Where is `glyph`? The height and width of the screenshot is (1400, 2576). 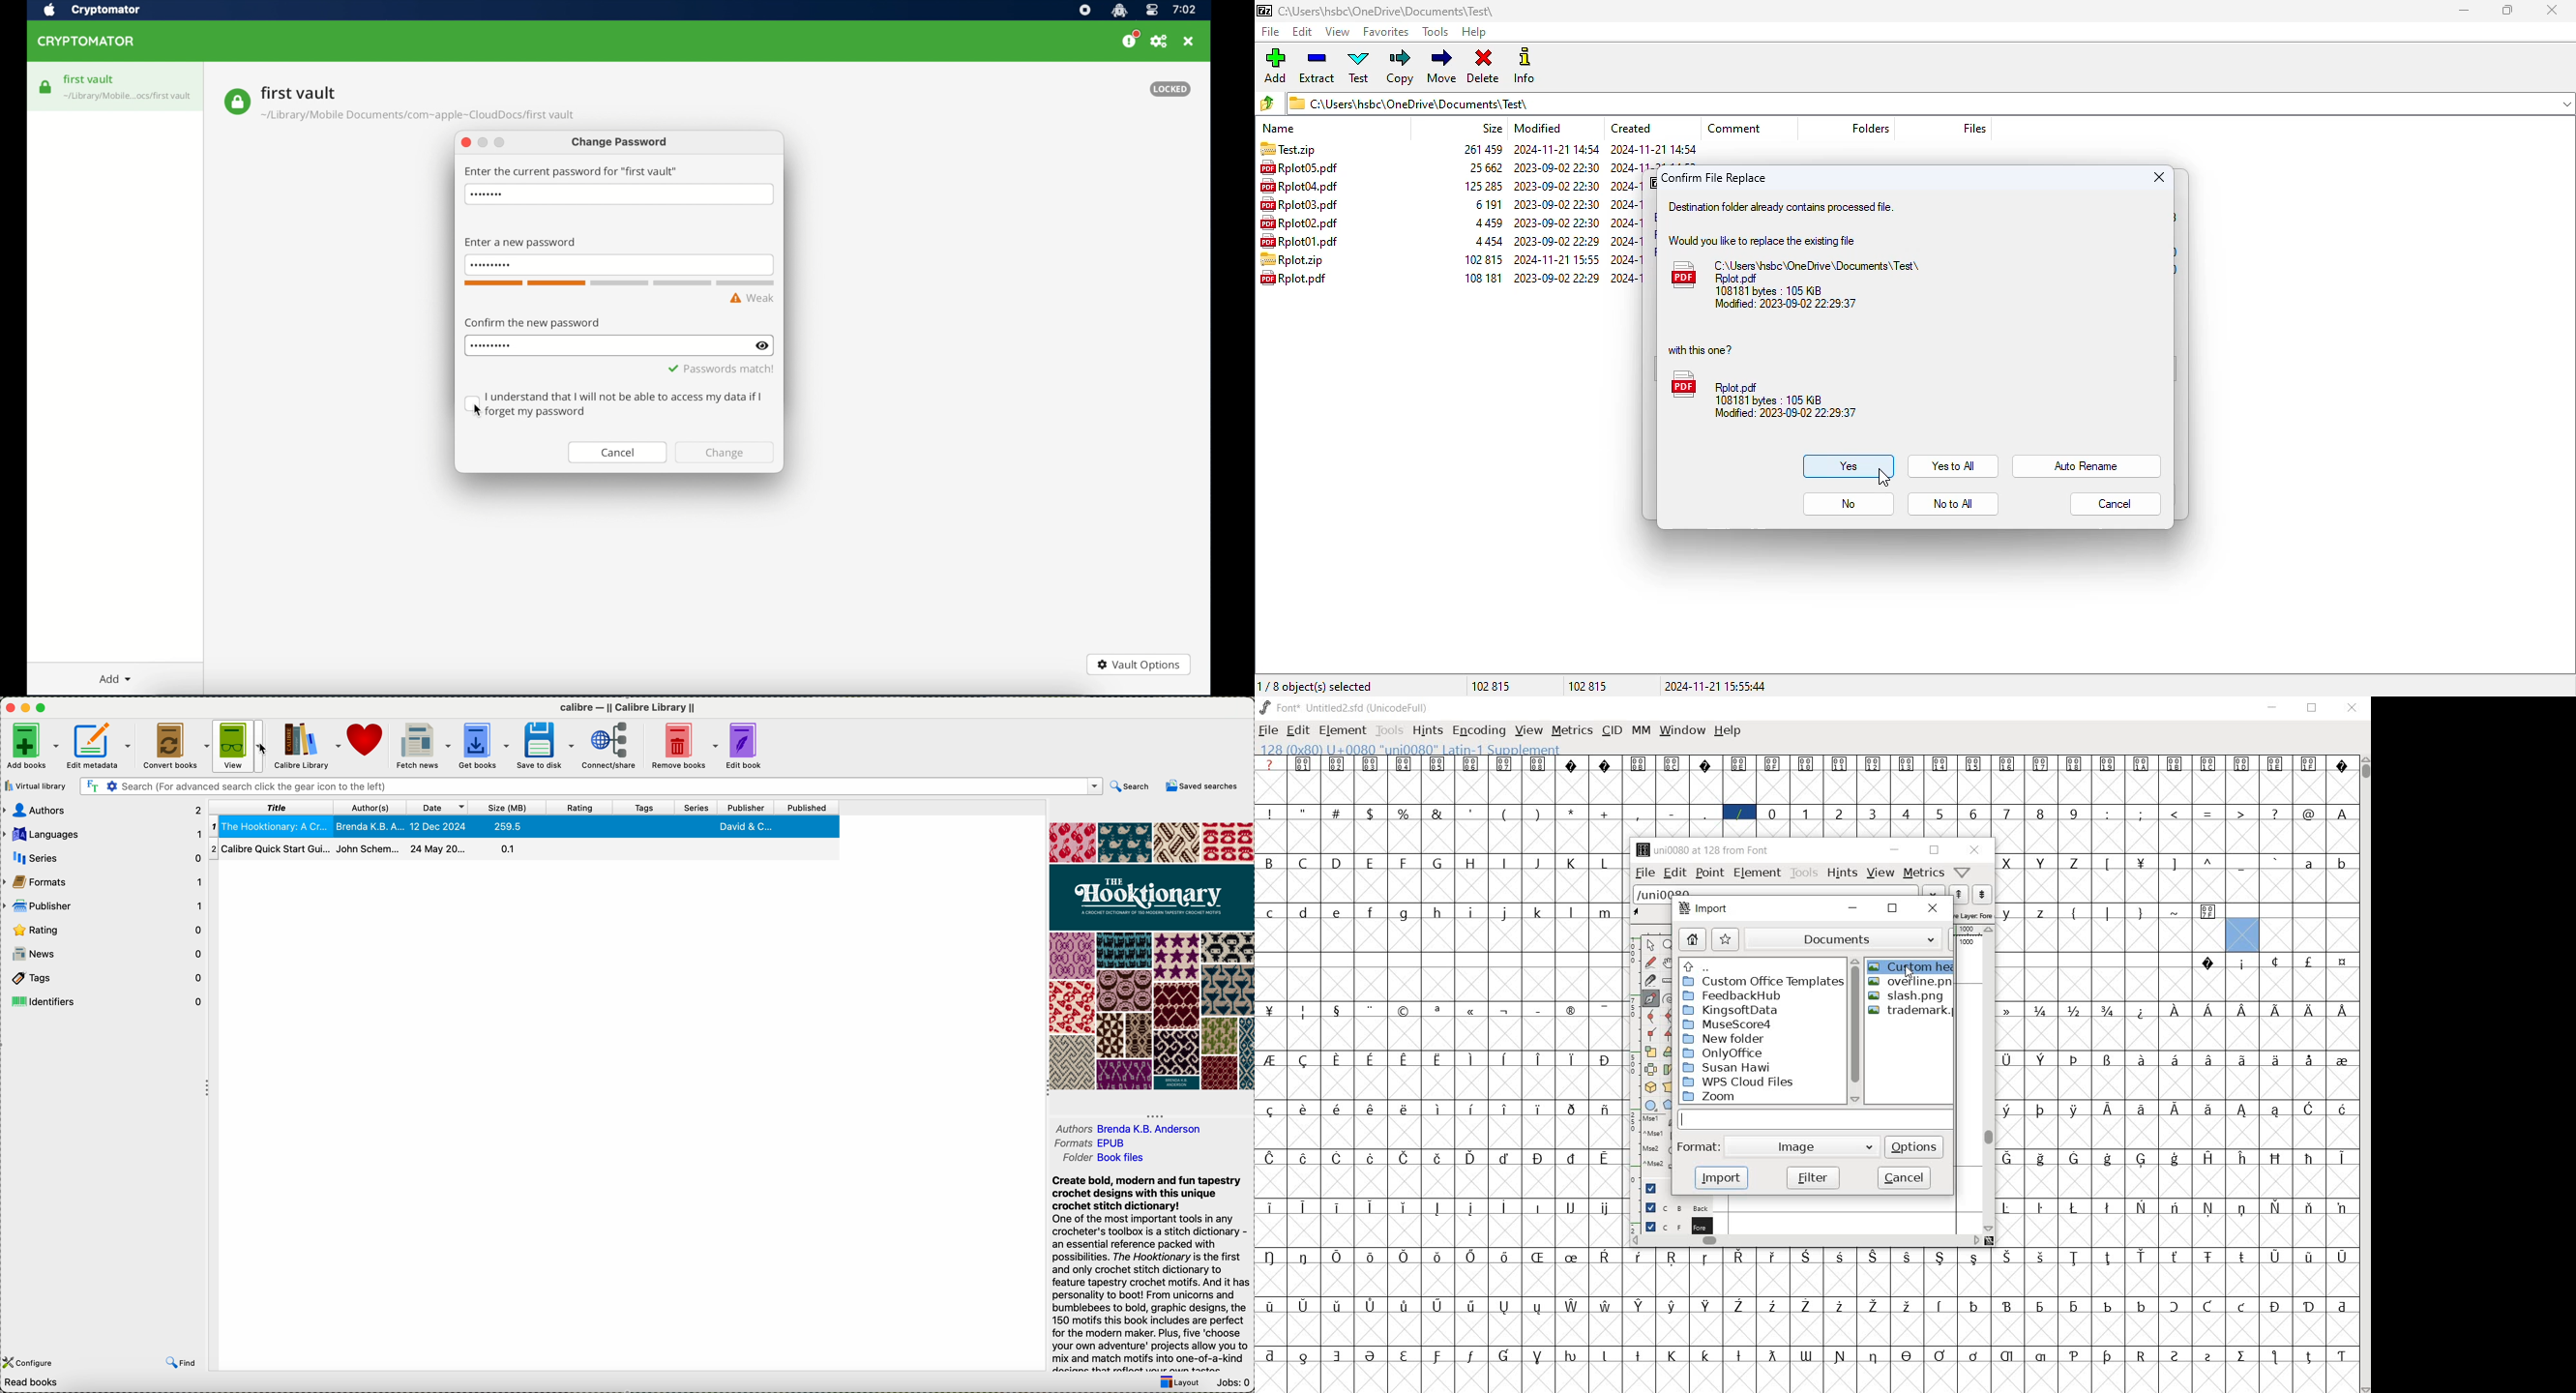 glyph is located at coordinates (2108, 1307).